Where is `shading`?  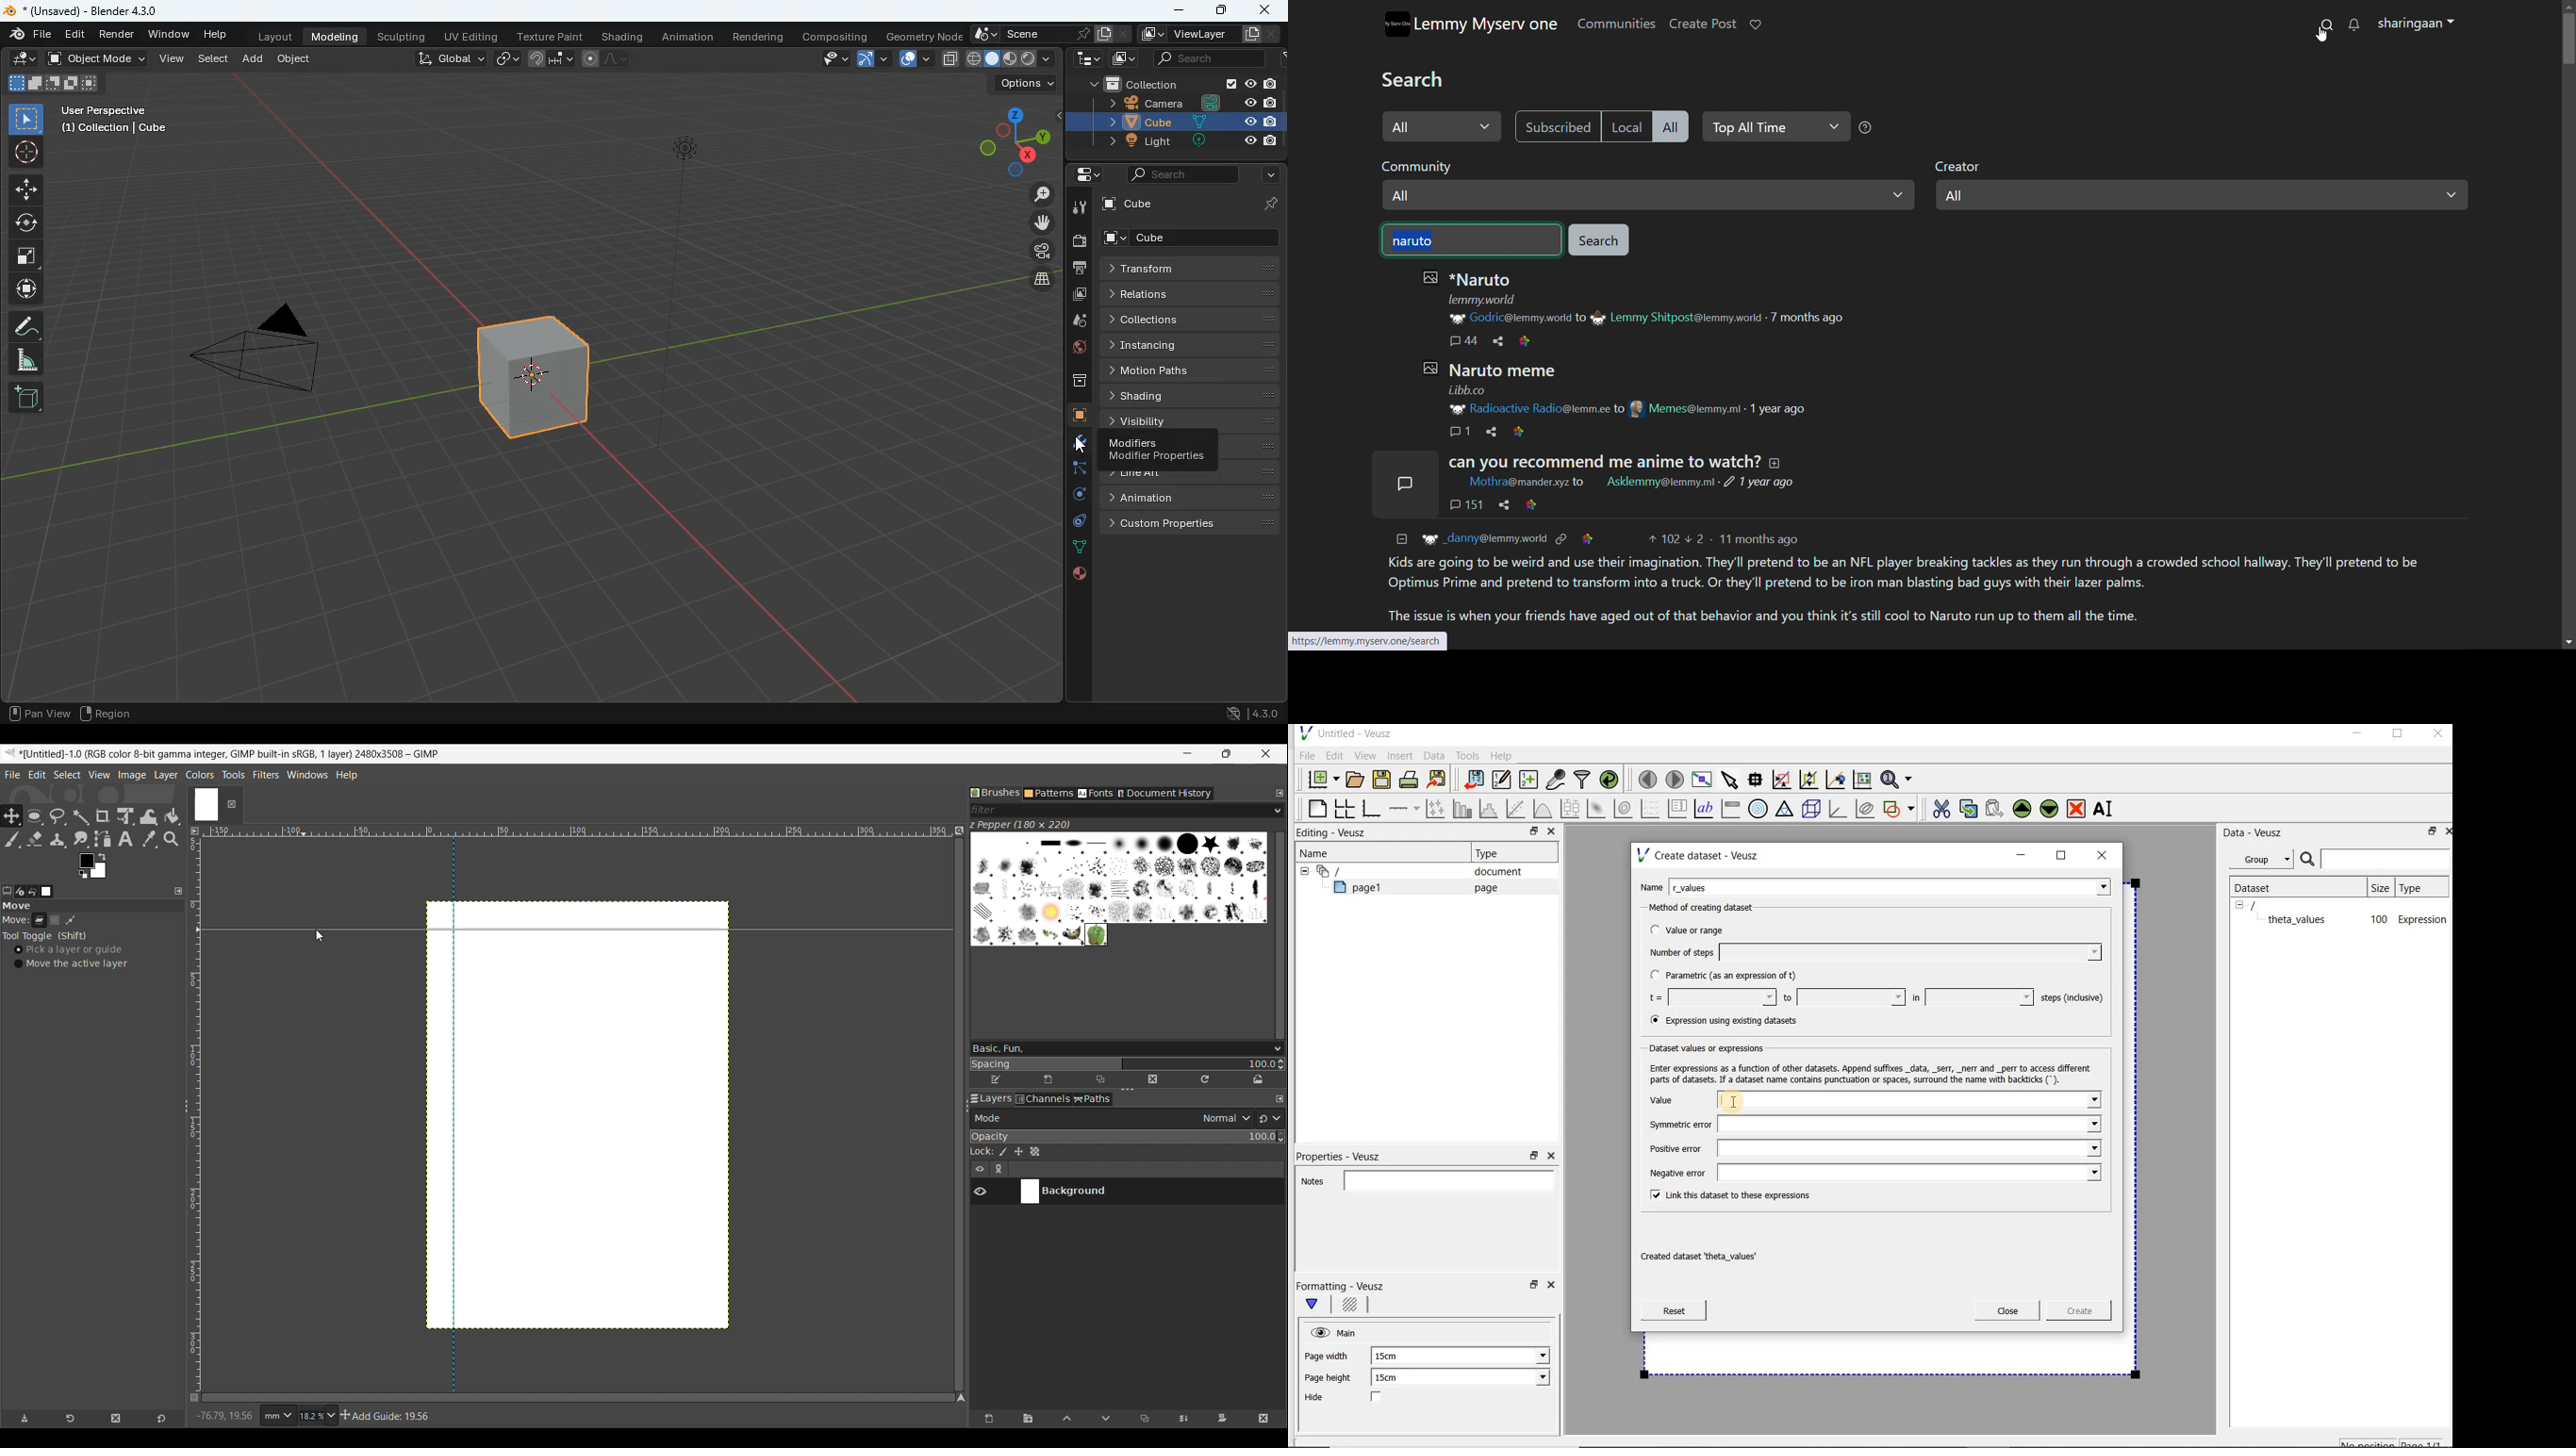 shading is located at coordinates (1190, 394).